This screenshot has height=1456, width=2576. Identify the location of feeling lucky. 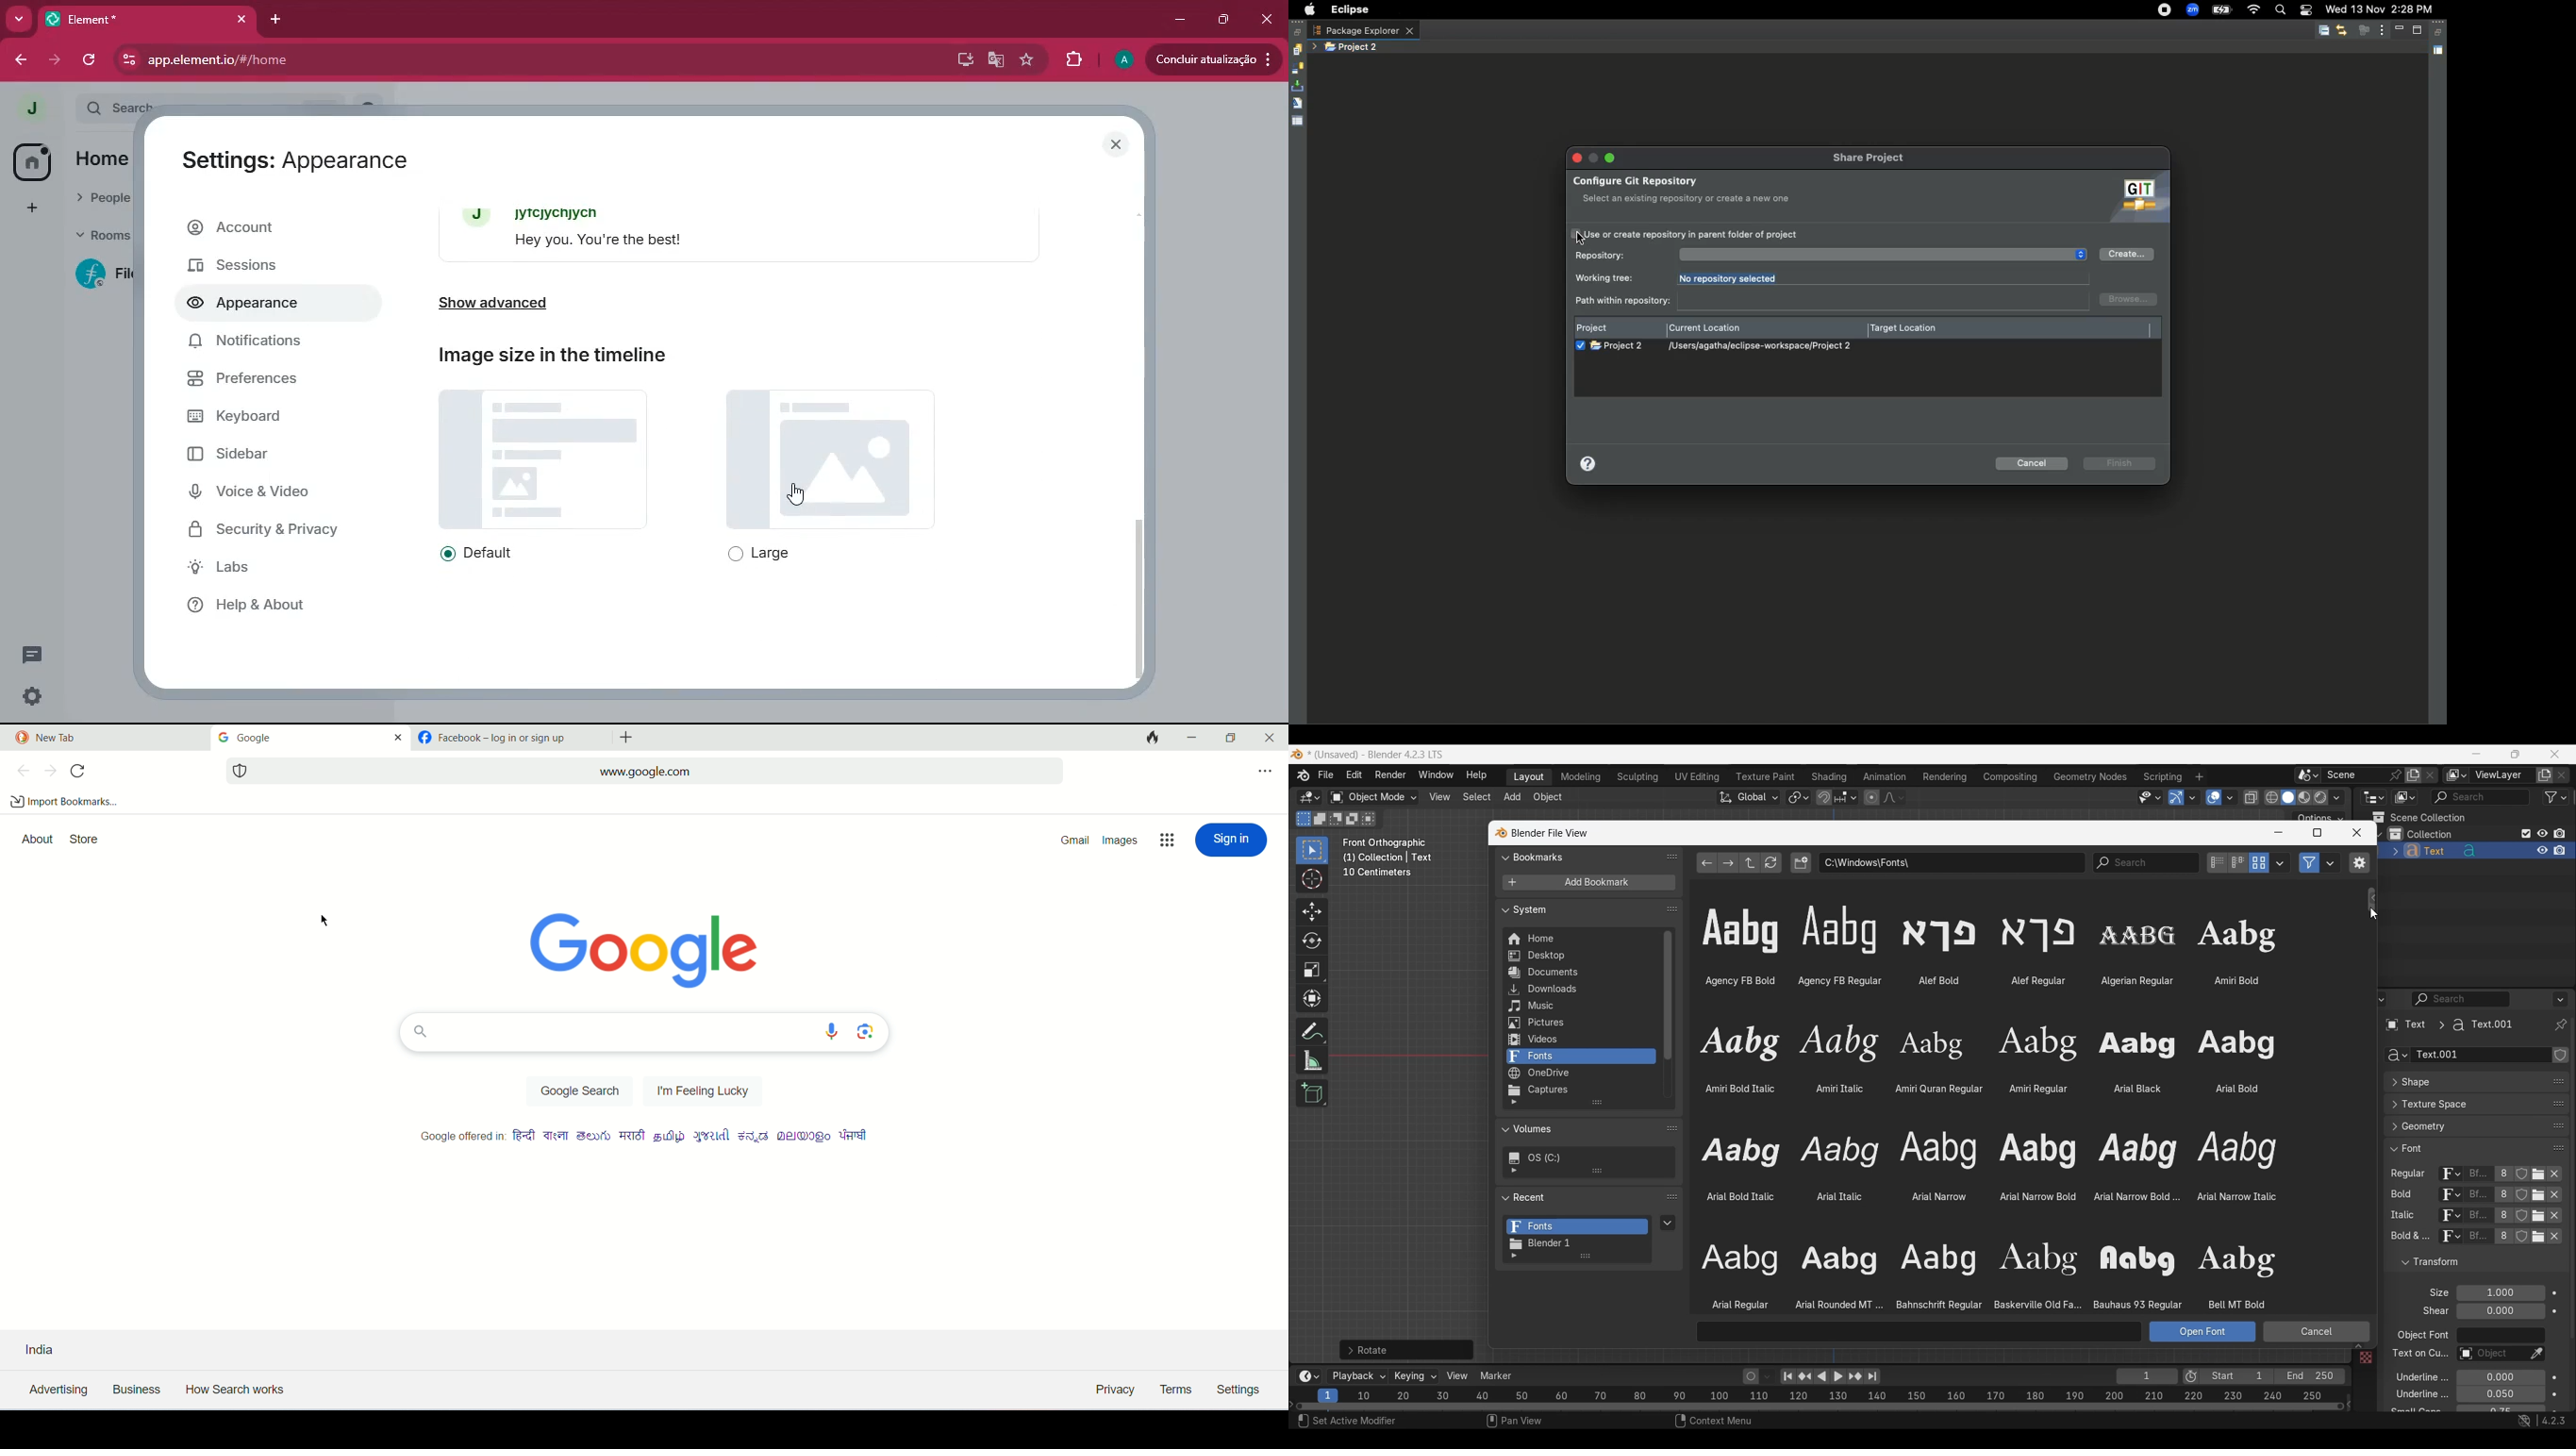
(703, 1092).